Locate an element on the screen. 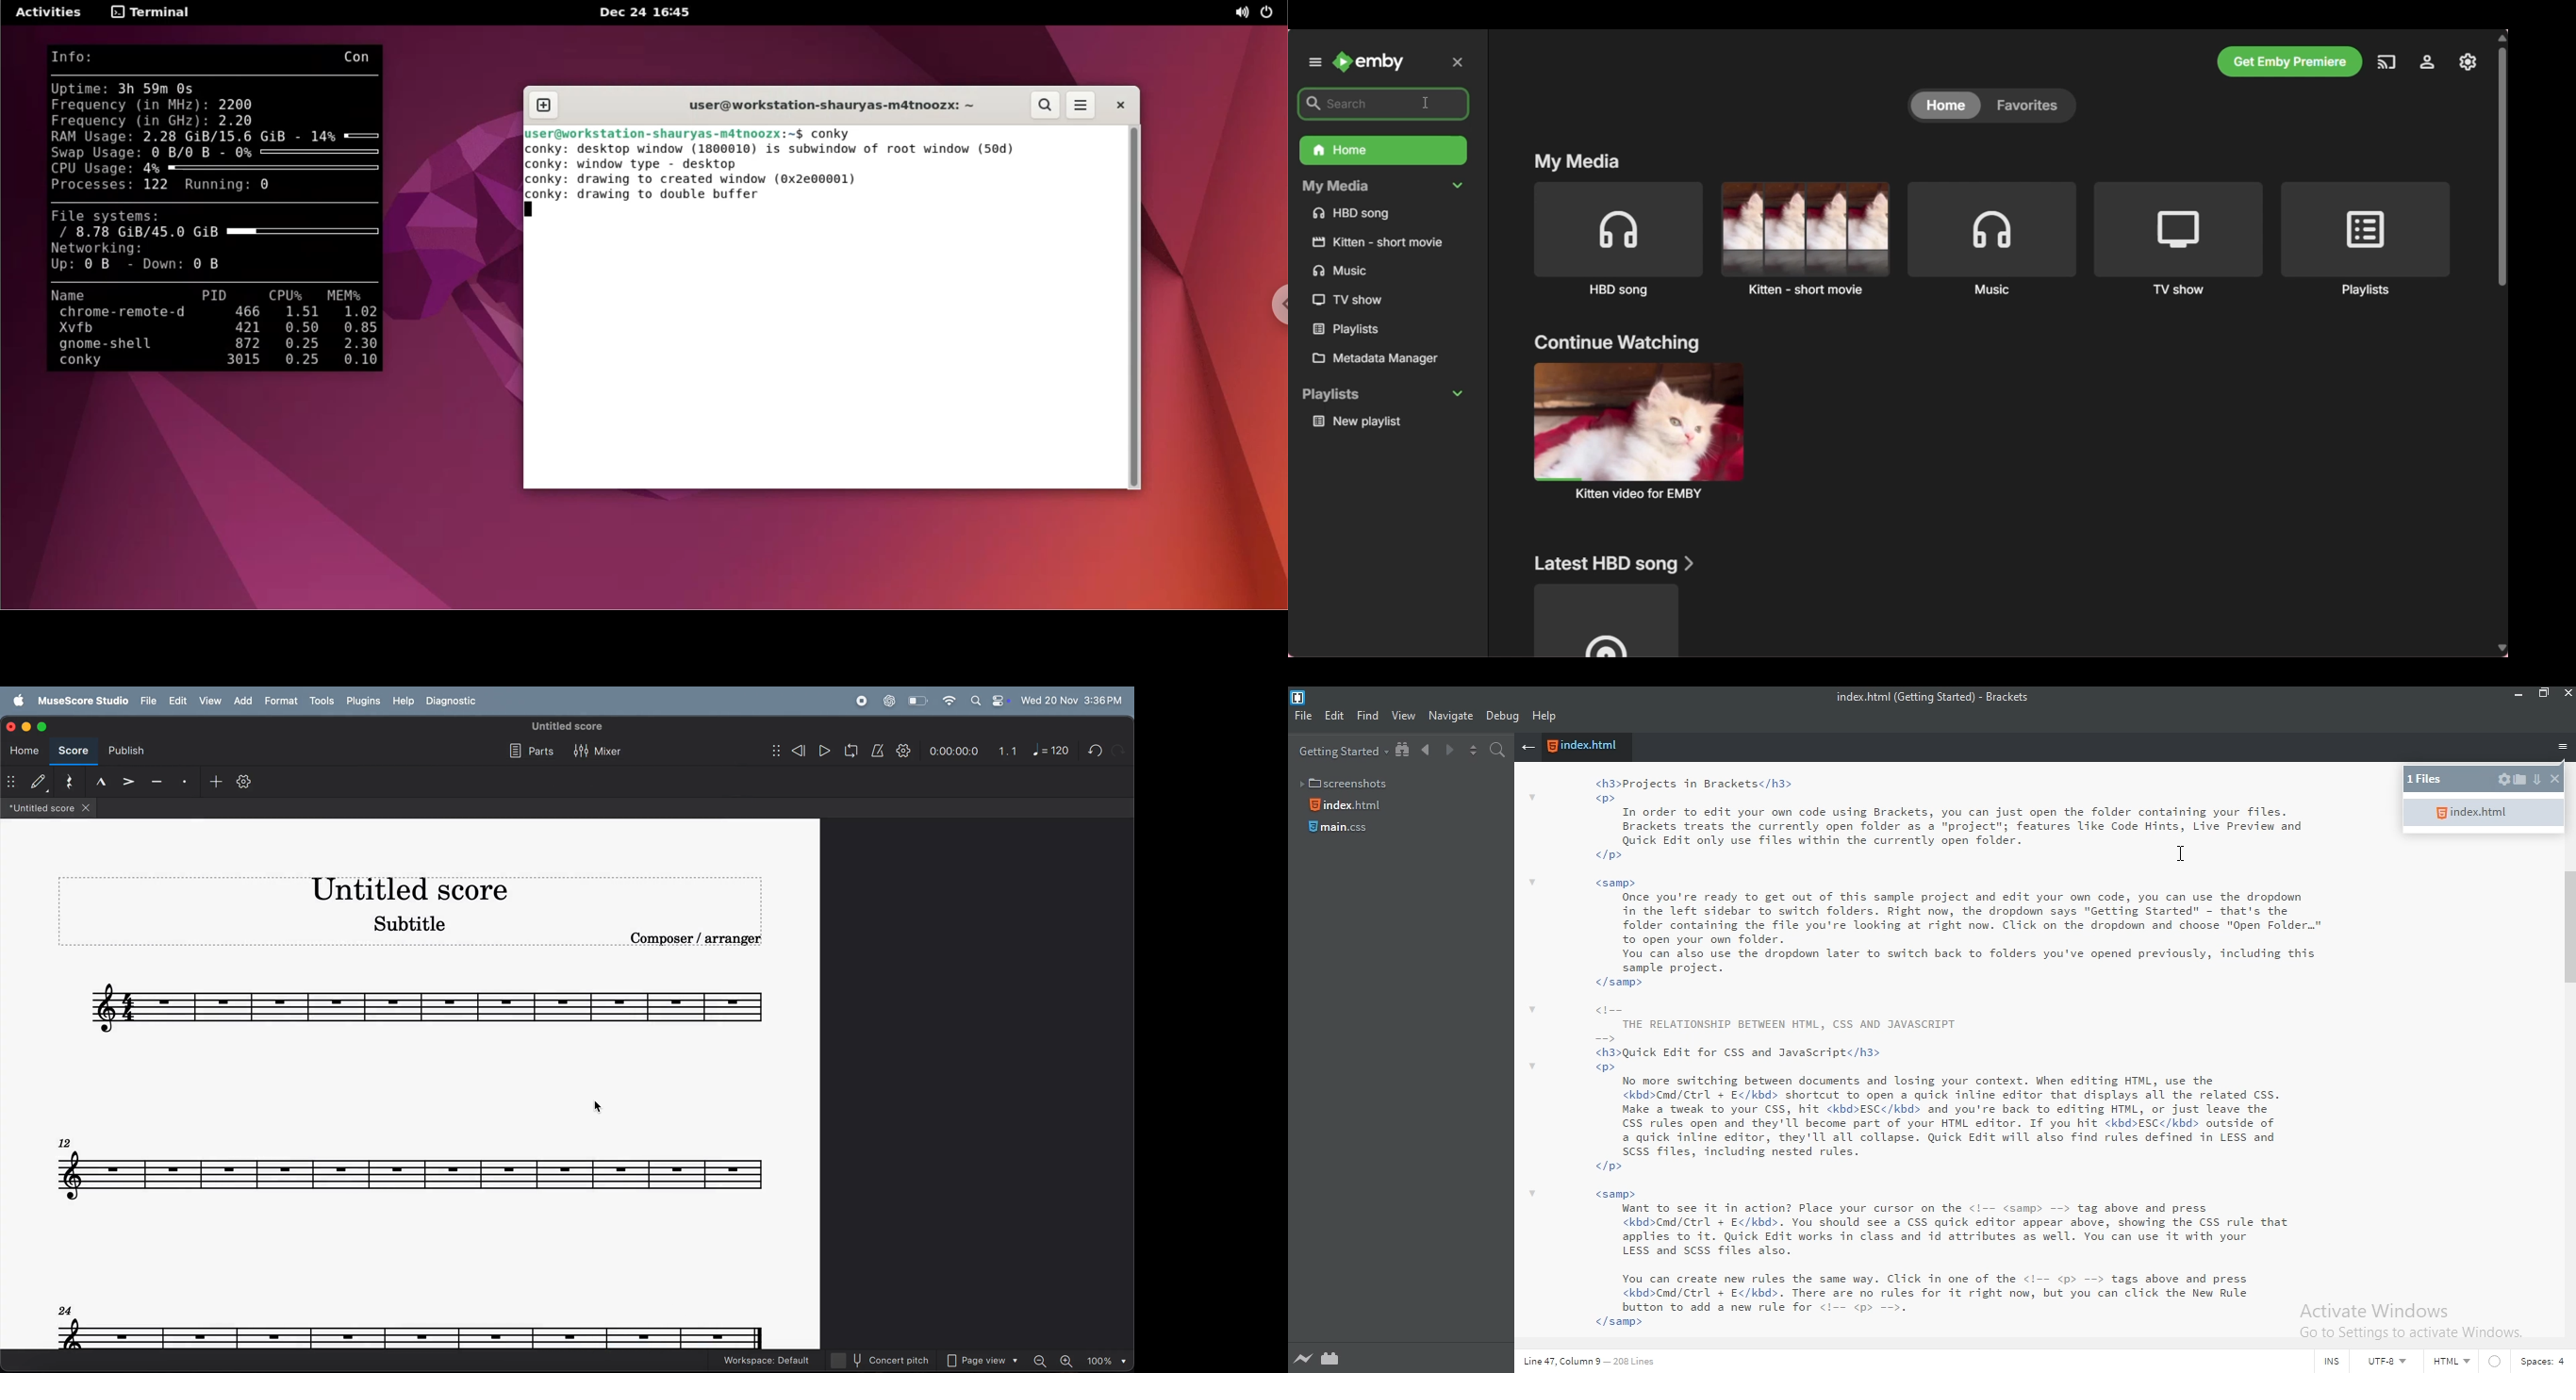  TV show is located at coordinates (2179, 239).